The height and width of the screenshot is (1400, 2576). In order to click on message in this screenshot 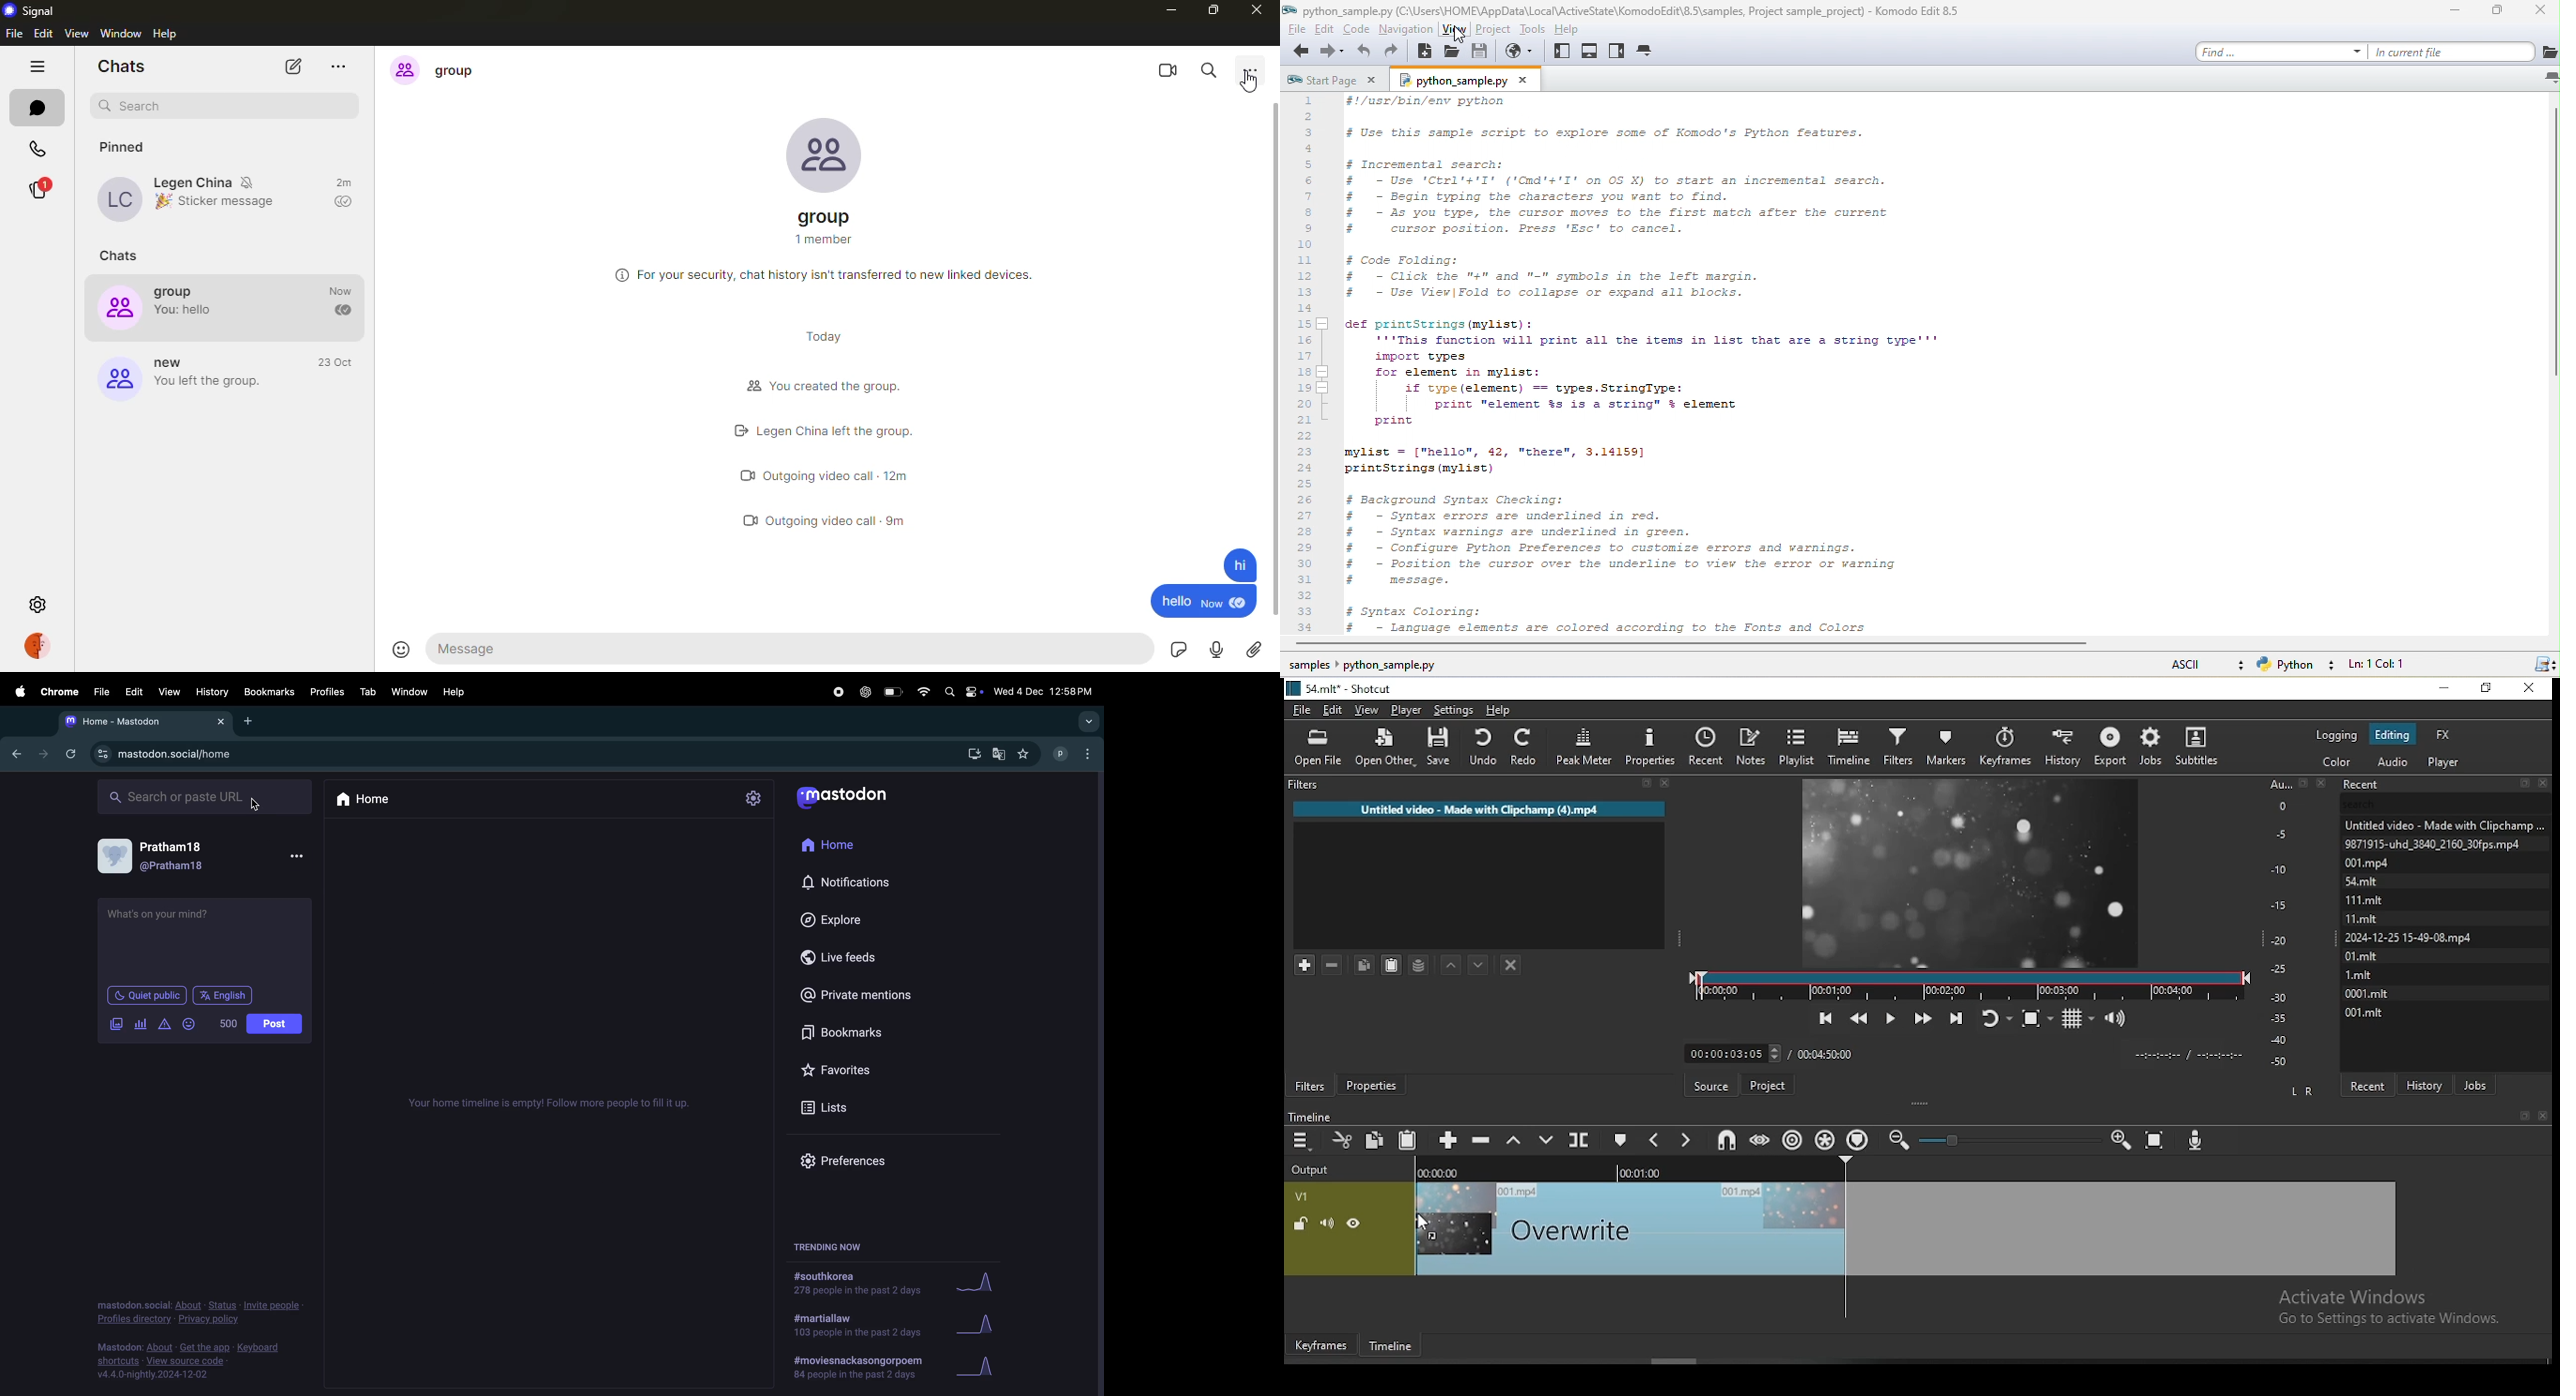, I will do `click(1236, 568)`.